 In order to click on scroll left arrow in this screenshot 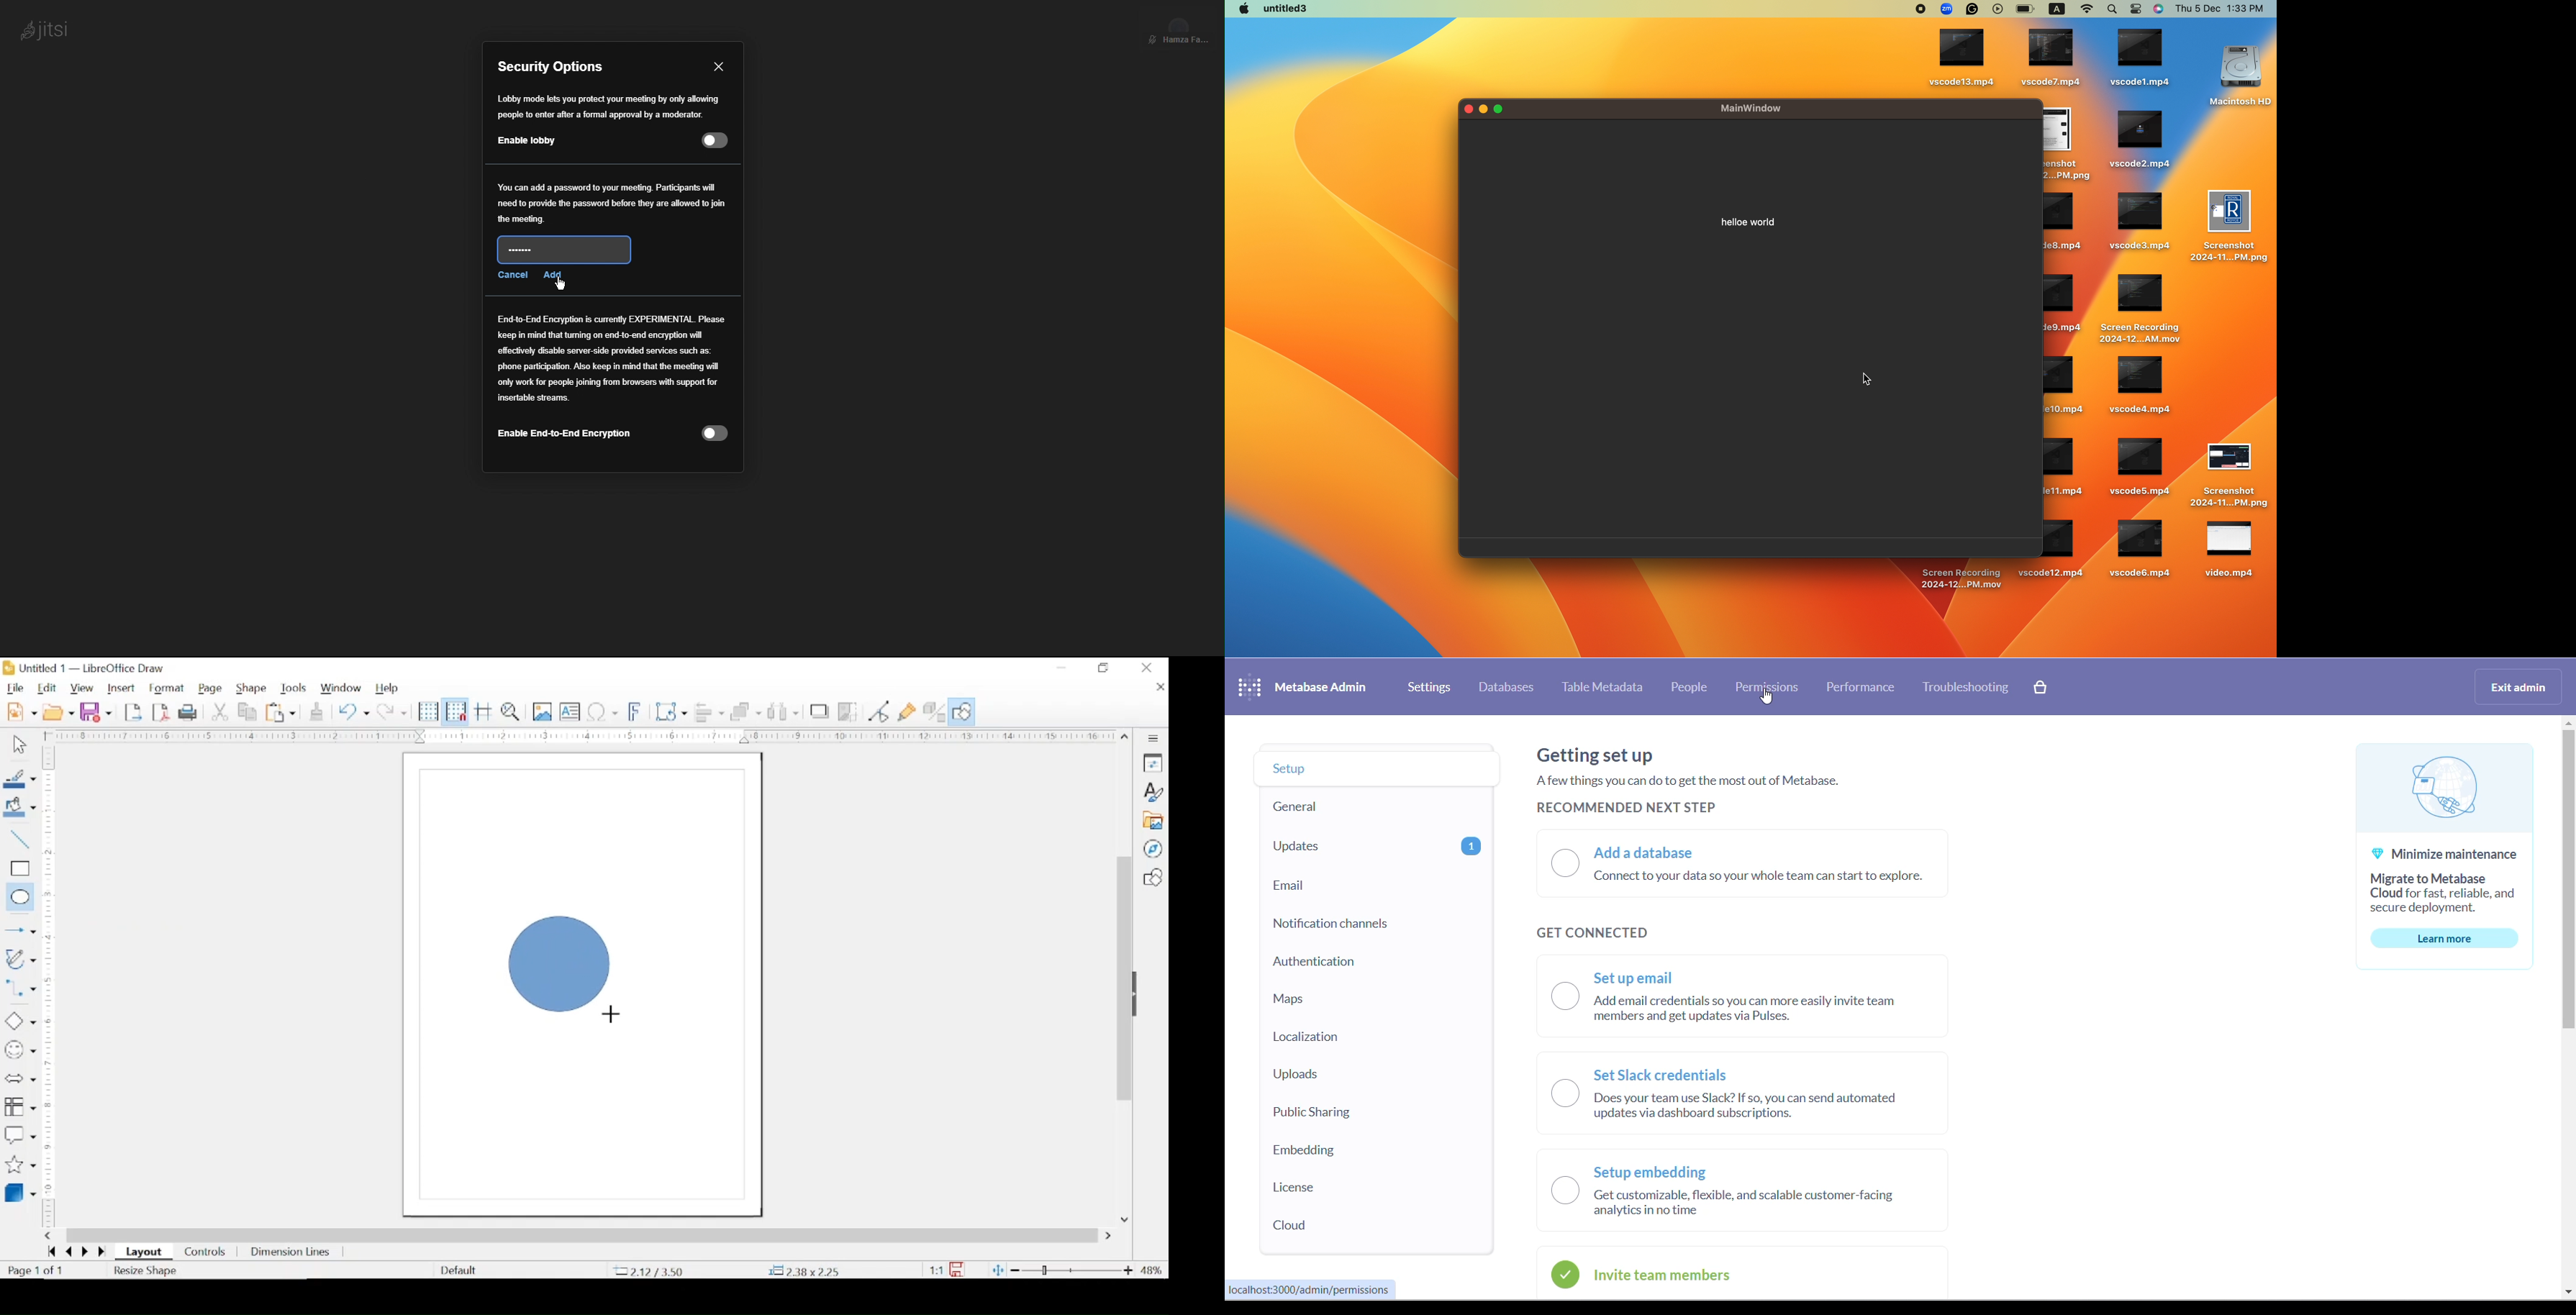, I will do `click(51, 1236)`.